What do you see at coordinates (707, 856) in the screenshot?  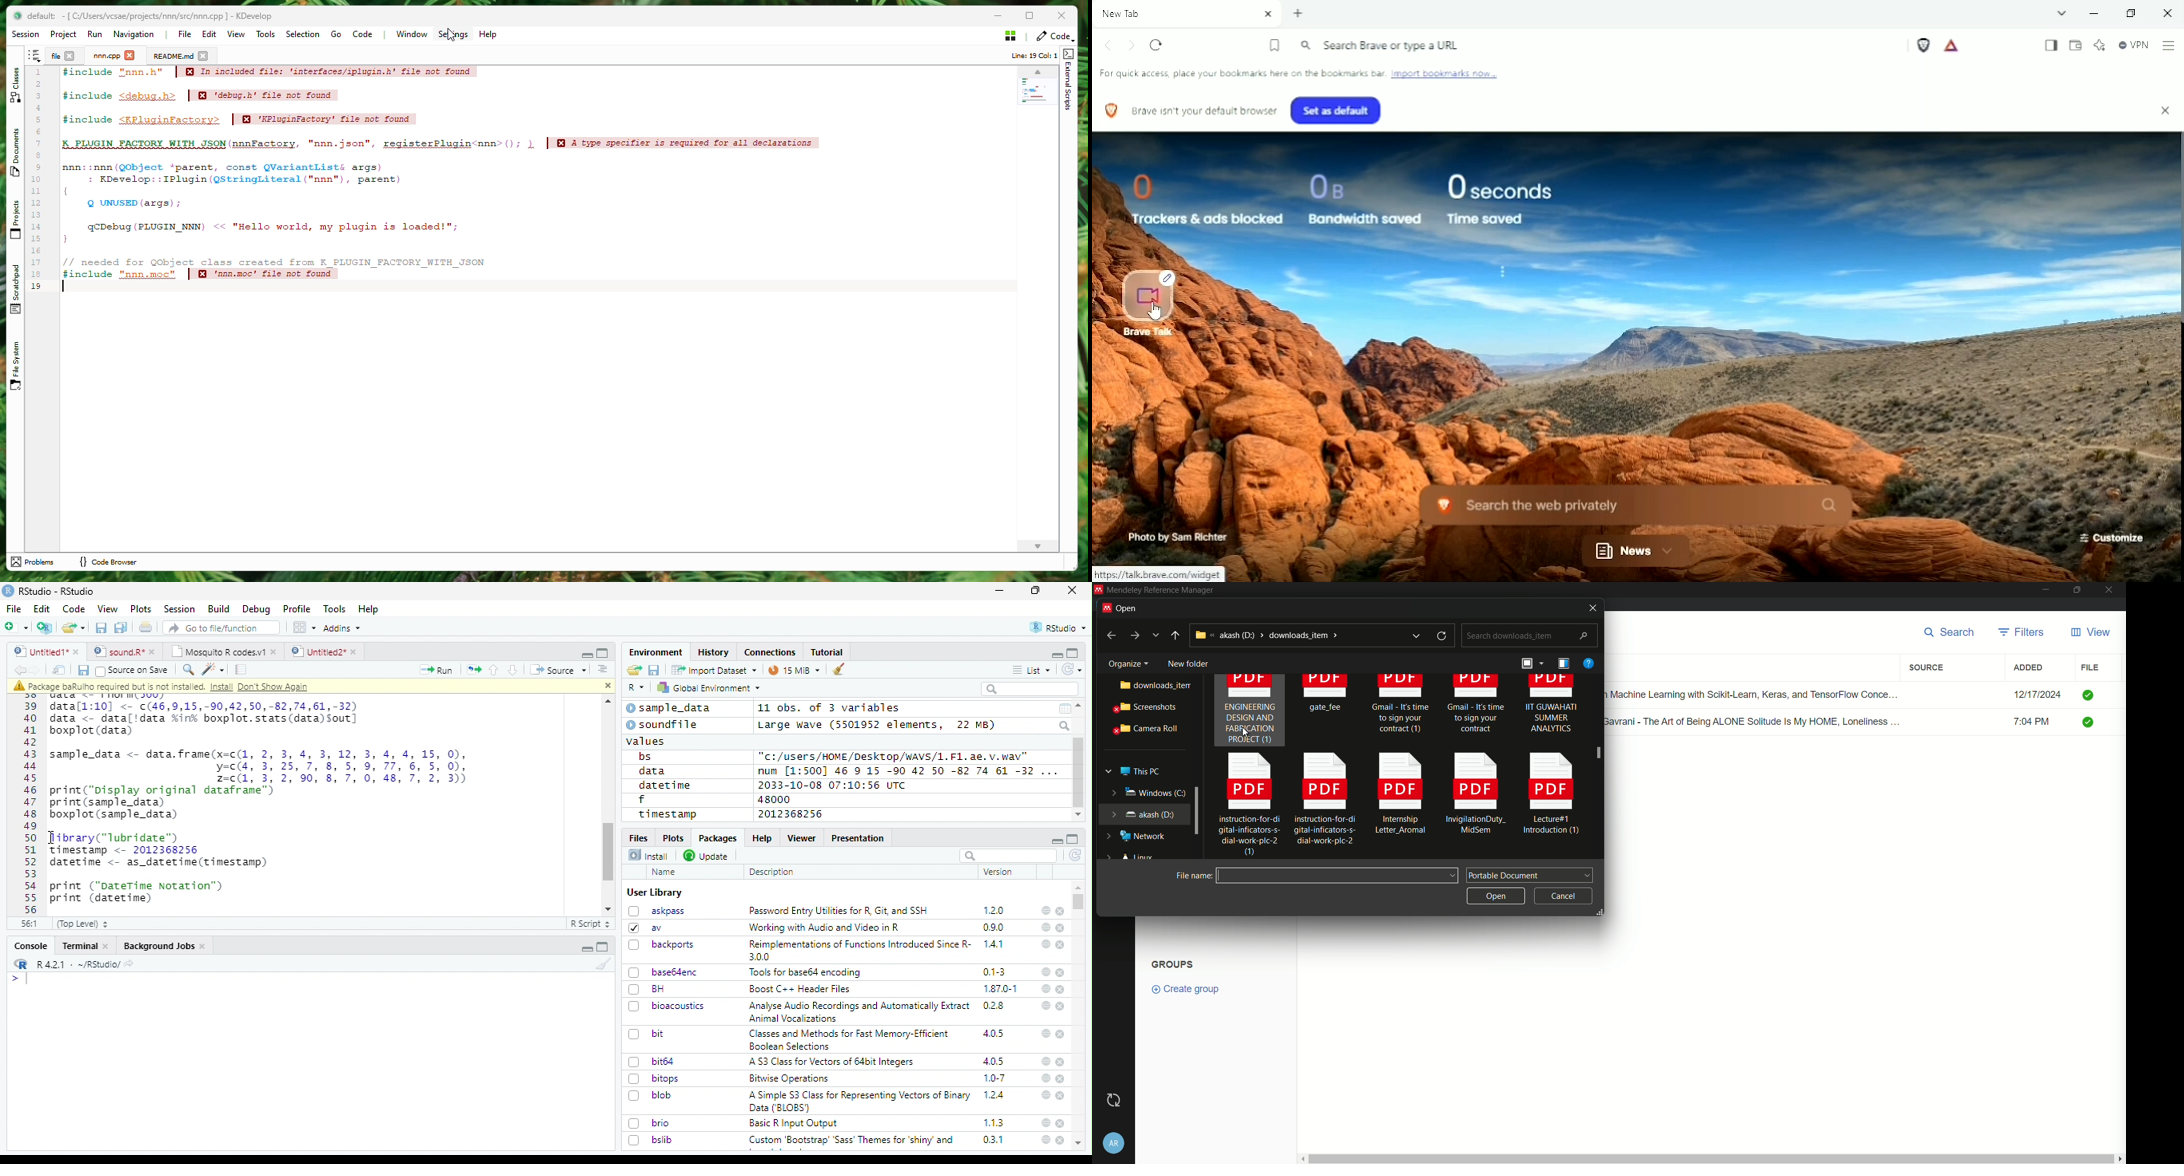 I see `Update` at bounding box center [707, 856].